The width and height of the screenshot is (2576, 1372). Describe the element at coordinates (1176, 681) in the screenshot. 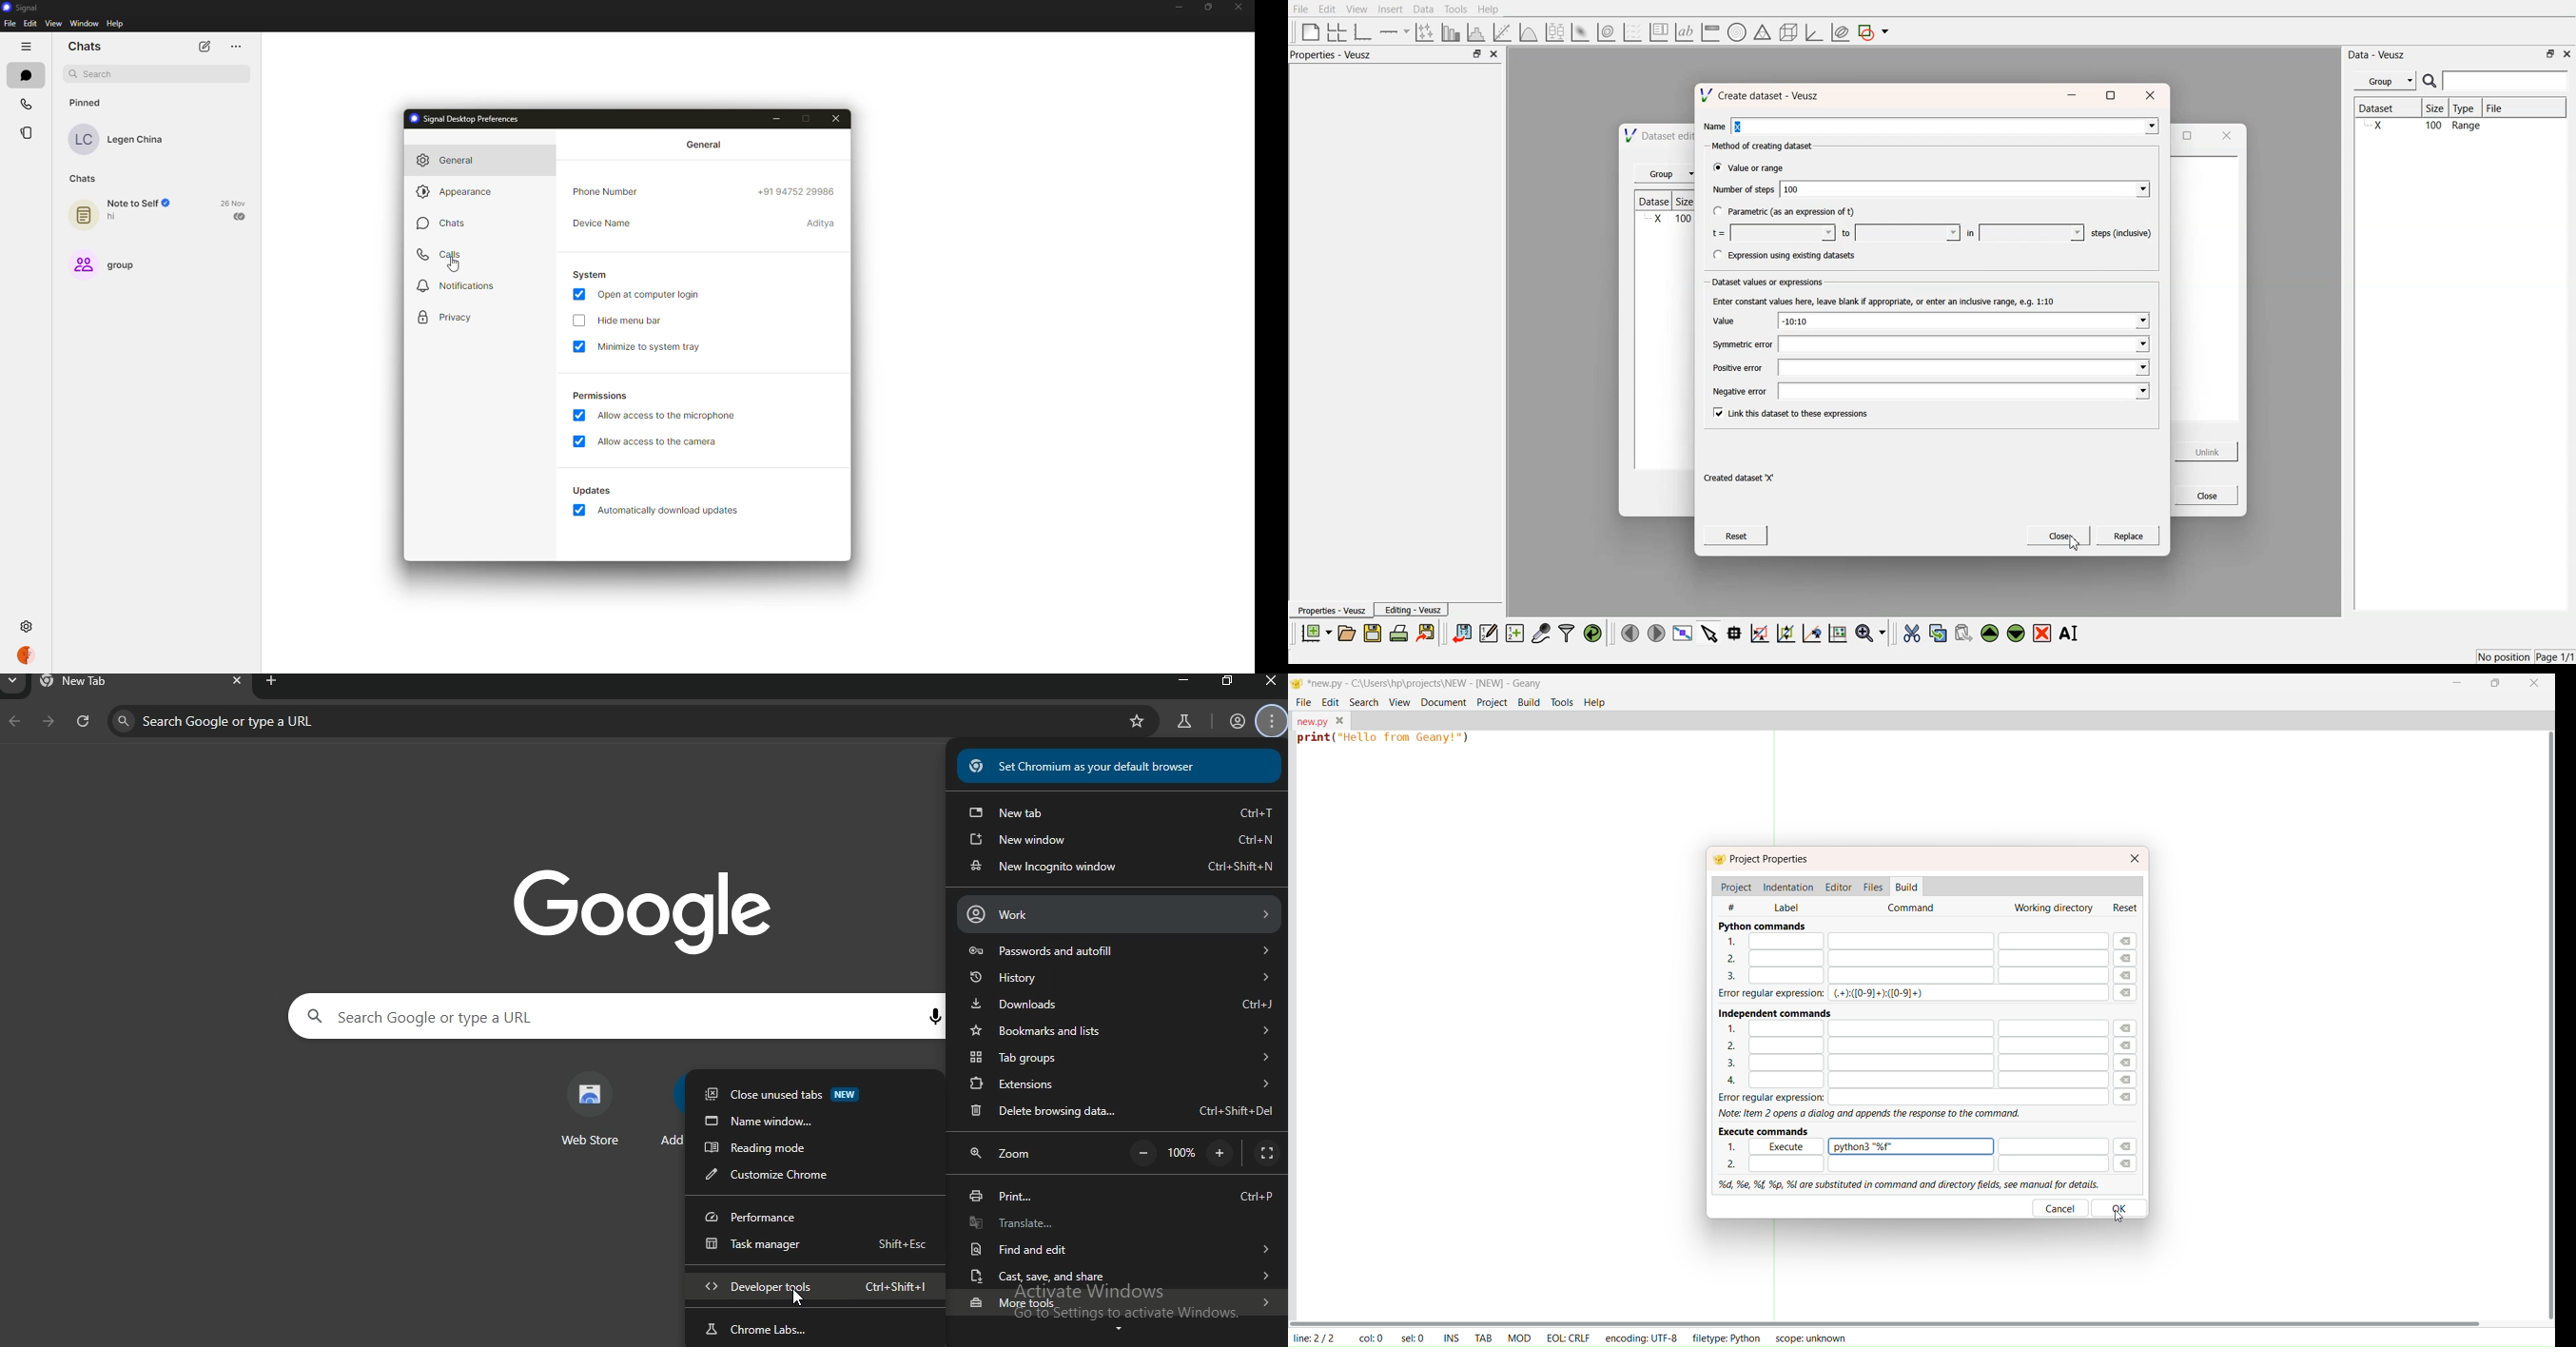

I see `minimize` at that location.